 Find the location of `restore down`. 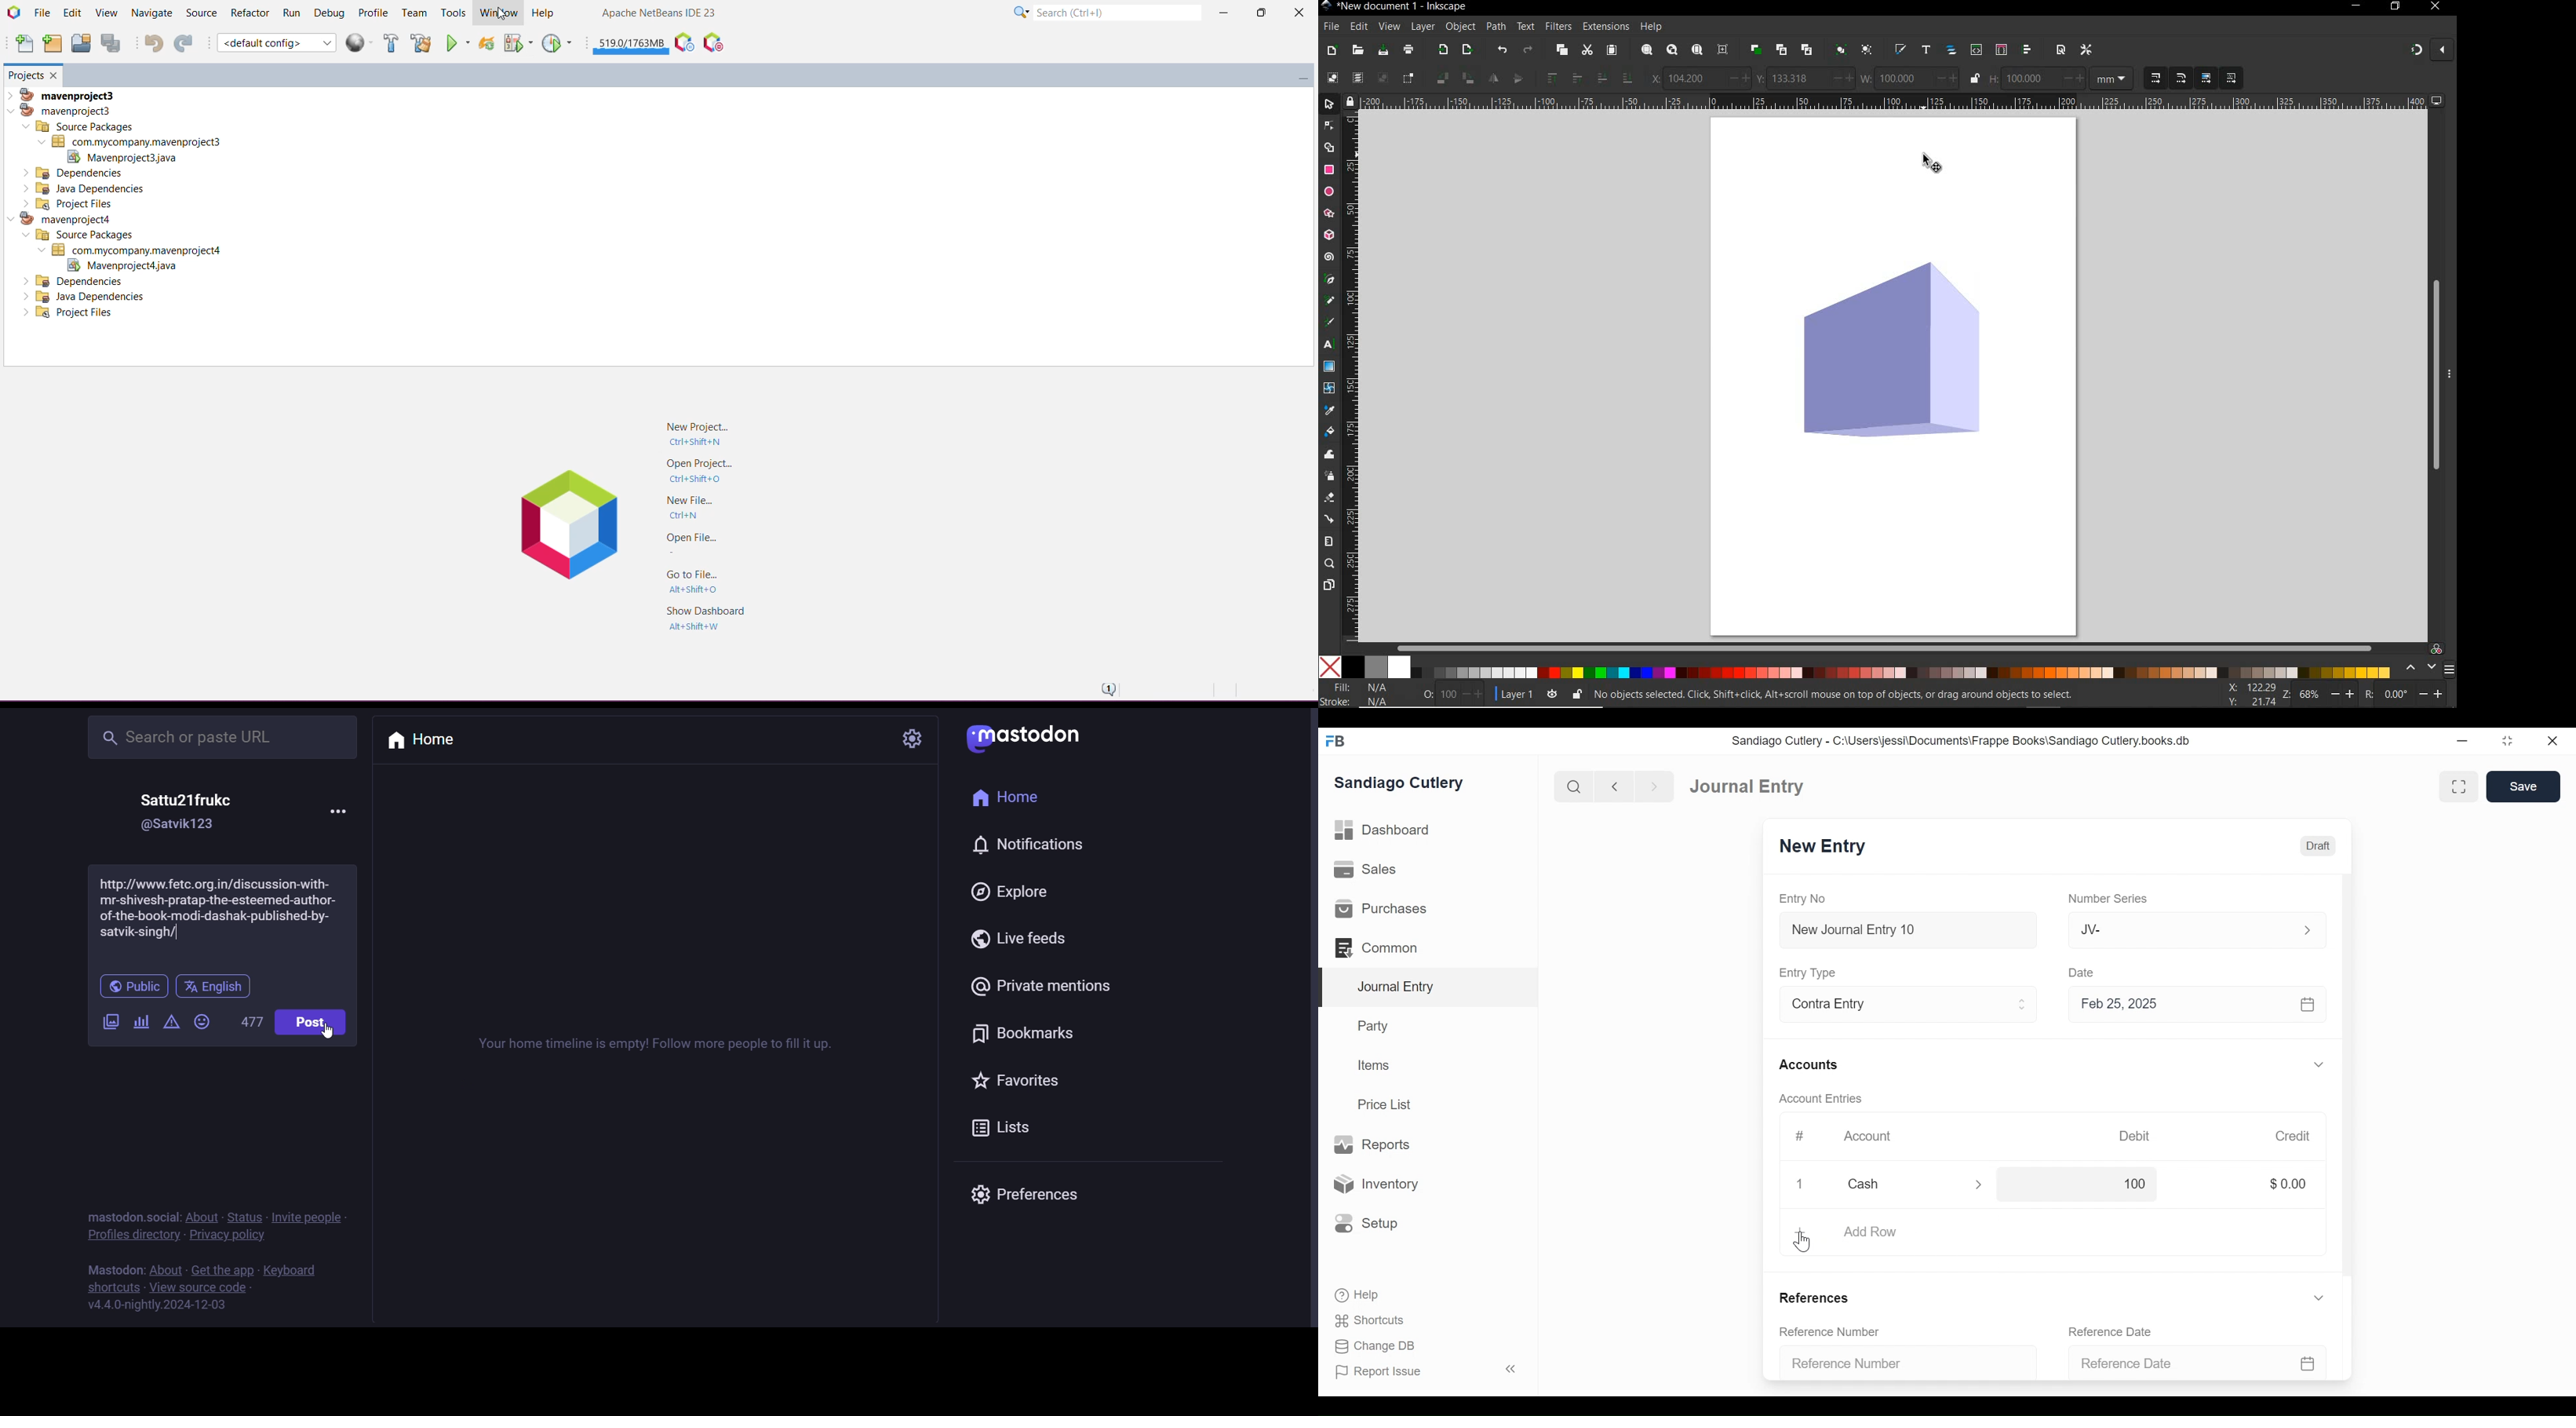

restore down is located at coordinates (2395, 7).